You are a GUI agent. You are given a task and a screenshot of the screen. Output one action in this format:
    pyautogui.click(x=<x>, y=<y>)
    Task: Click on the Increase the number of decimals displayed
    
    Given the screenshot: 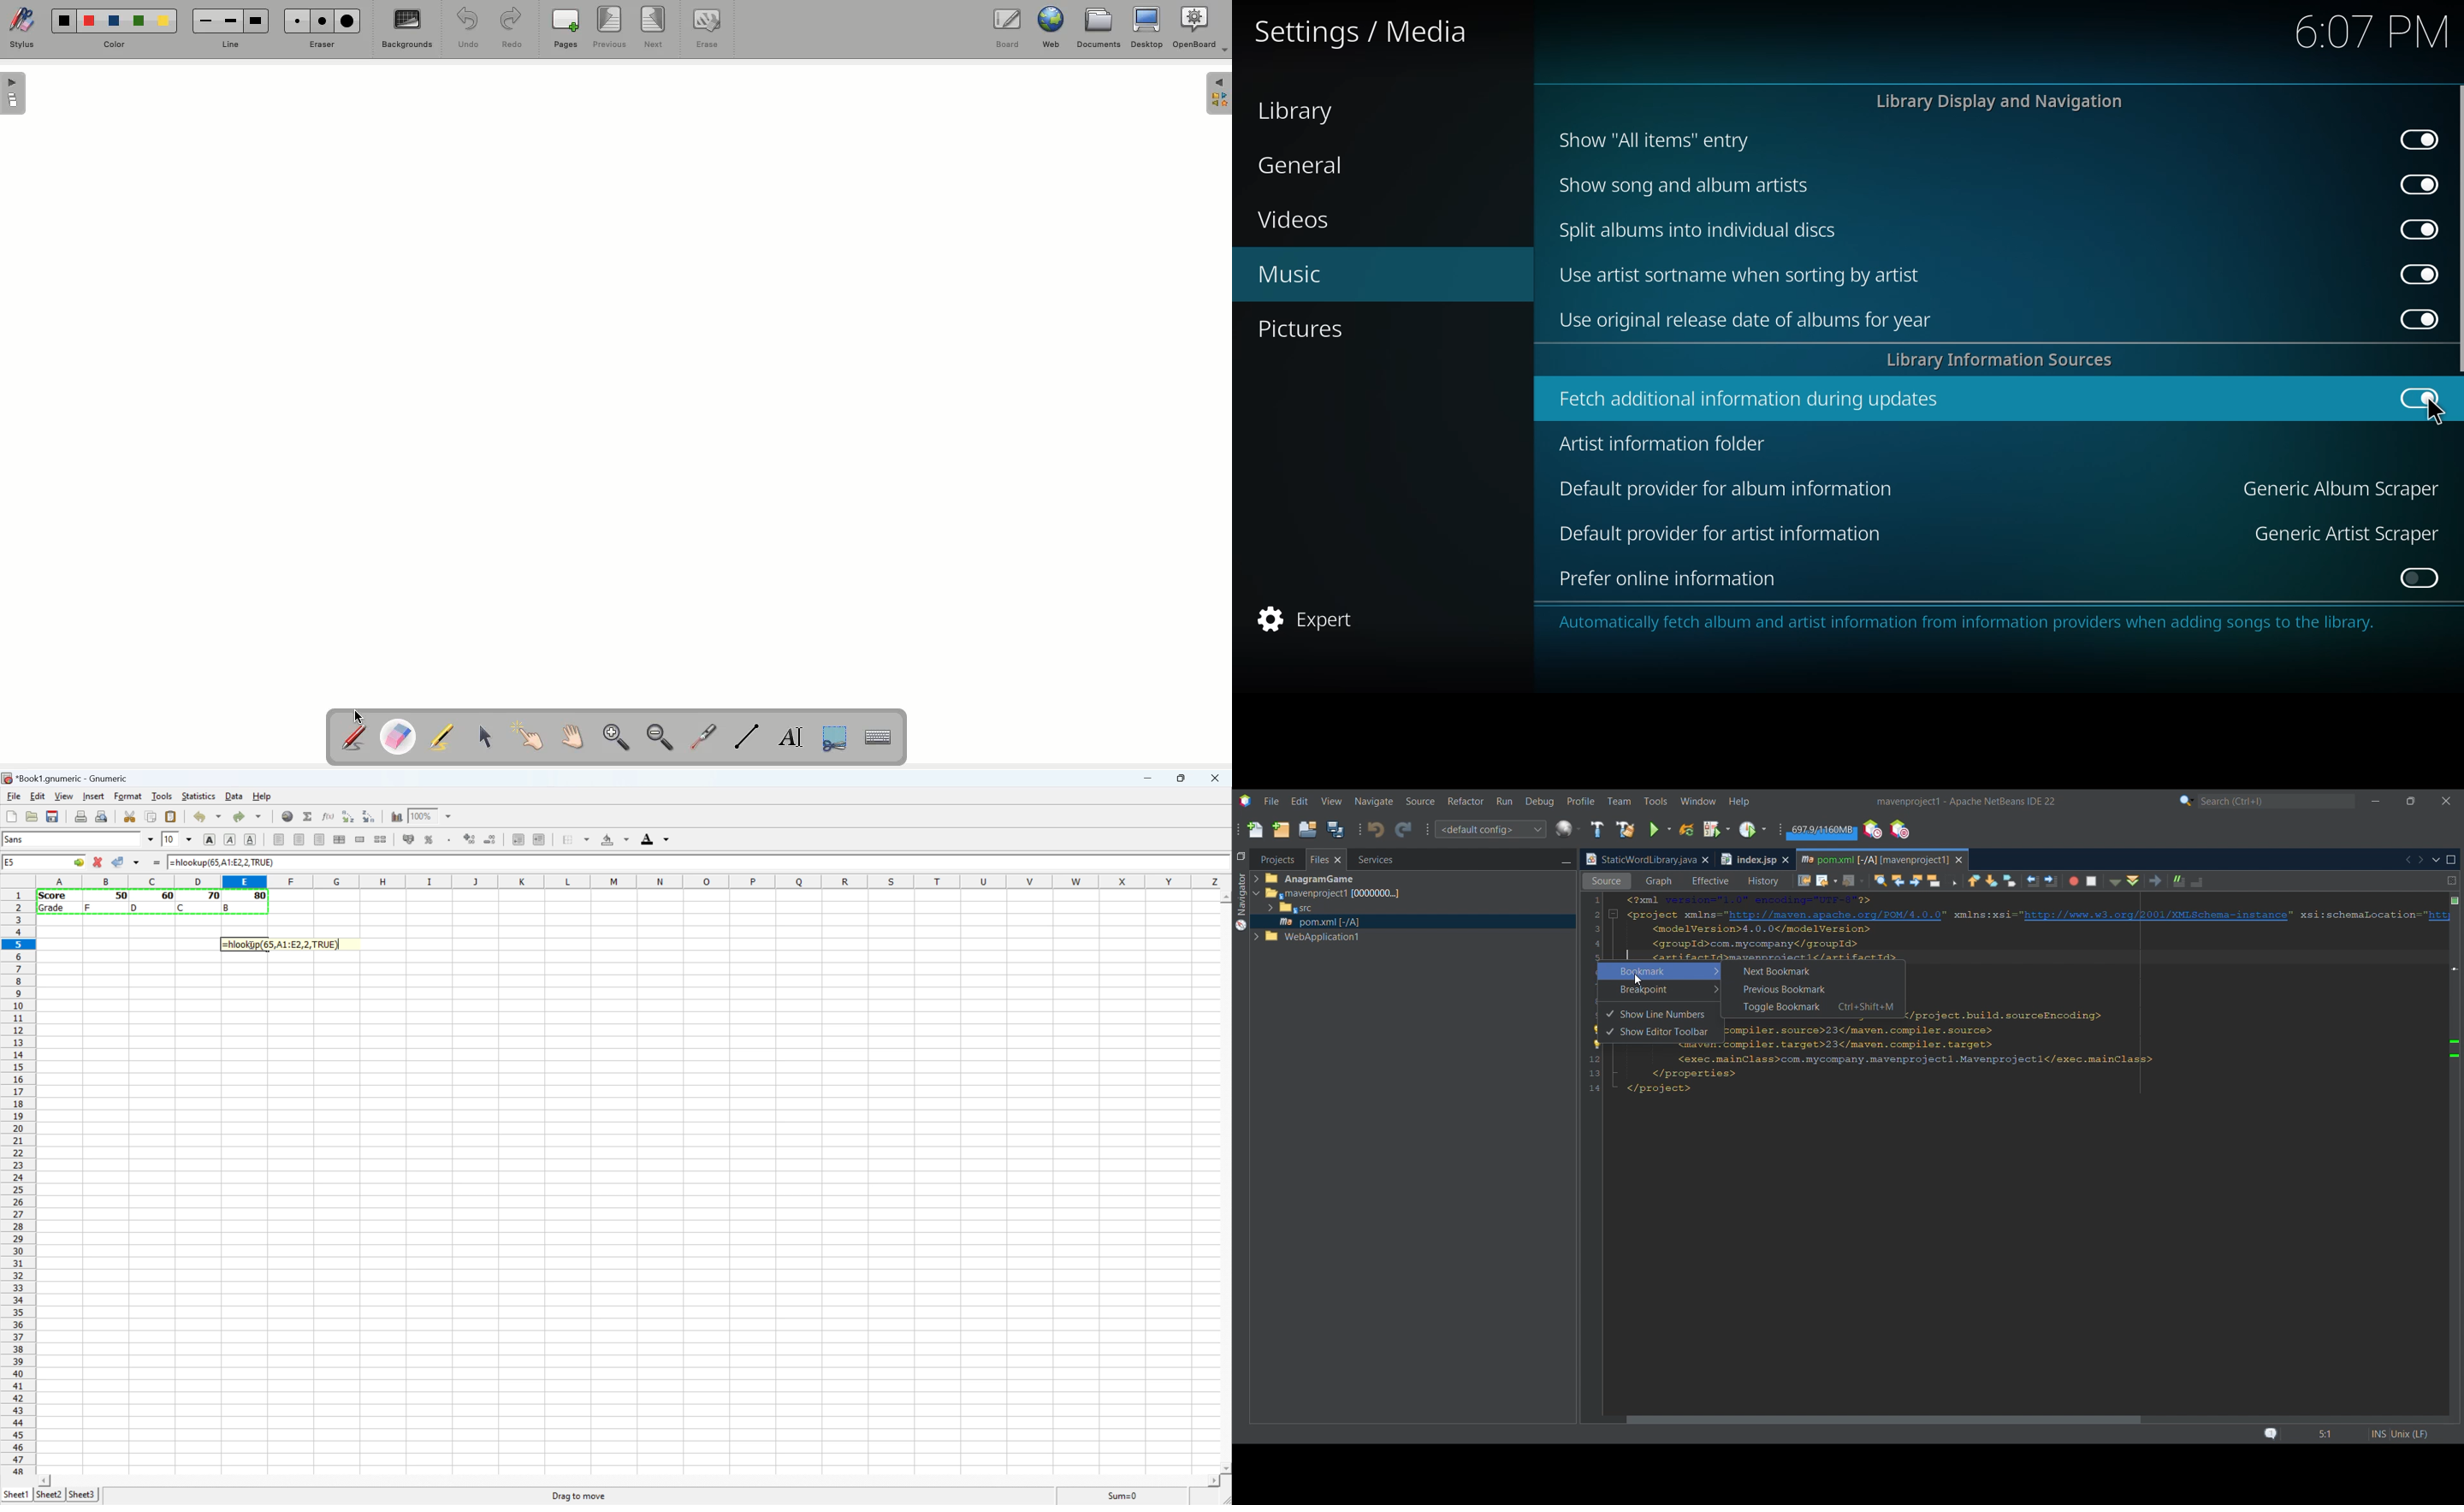 What is the action you would take?
    pyautogui.click(x=470, y=838)
    